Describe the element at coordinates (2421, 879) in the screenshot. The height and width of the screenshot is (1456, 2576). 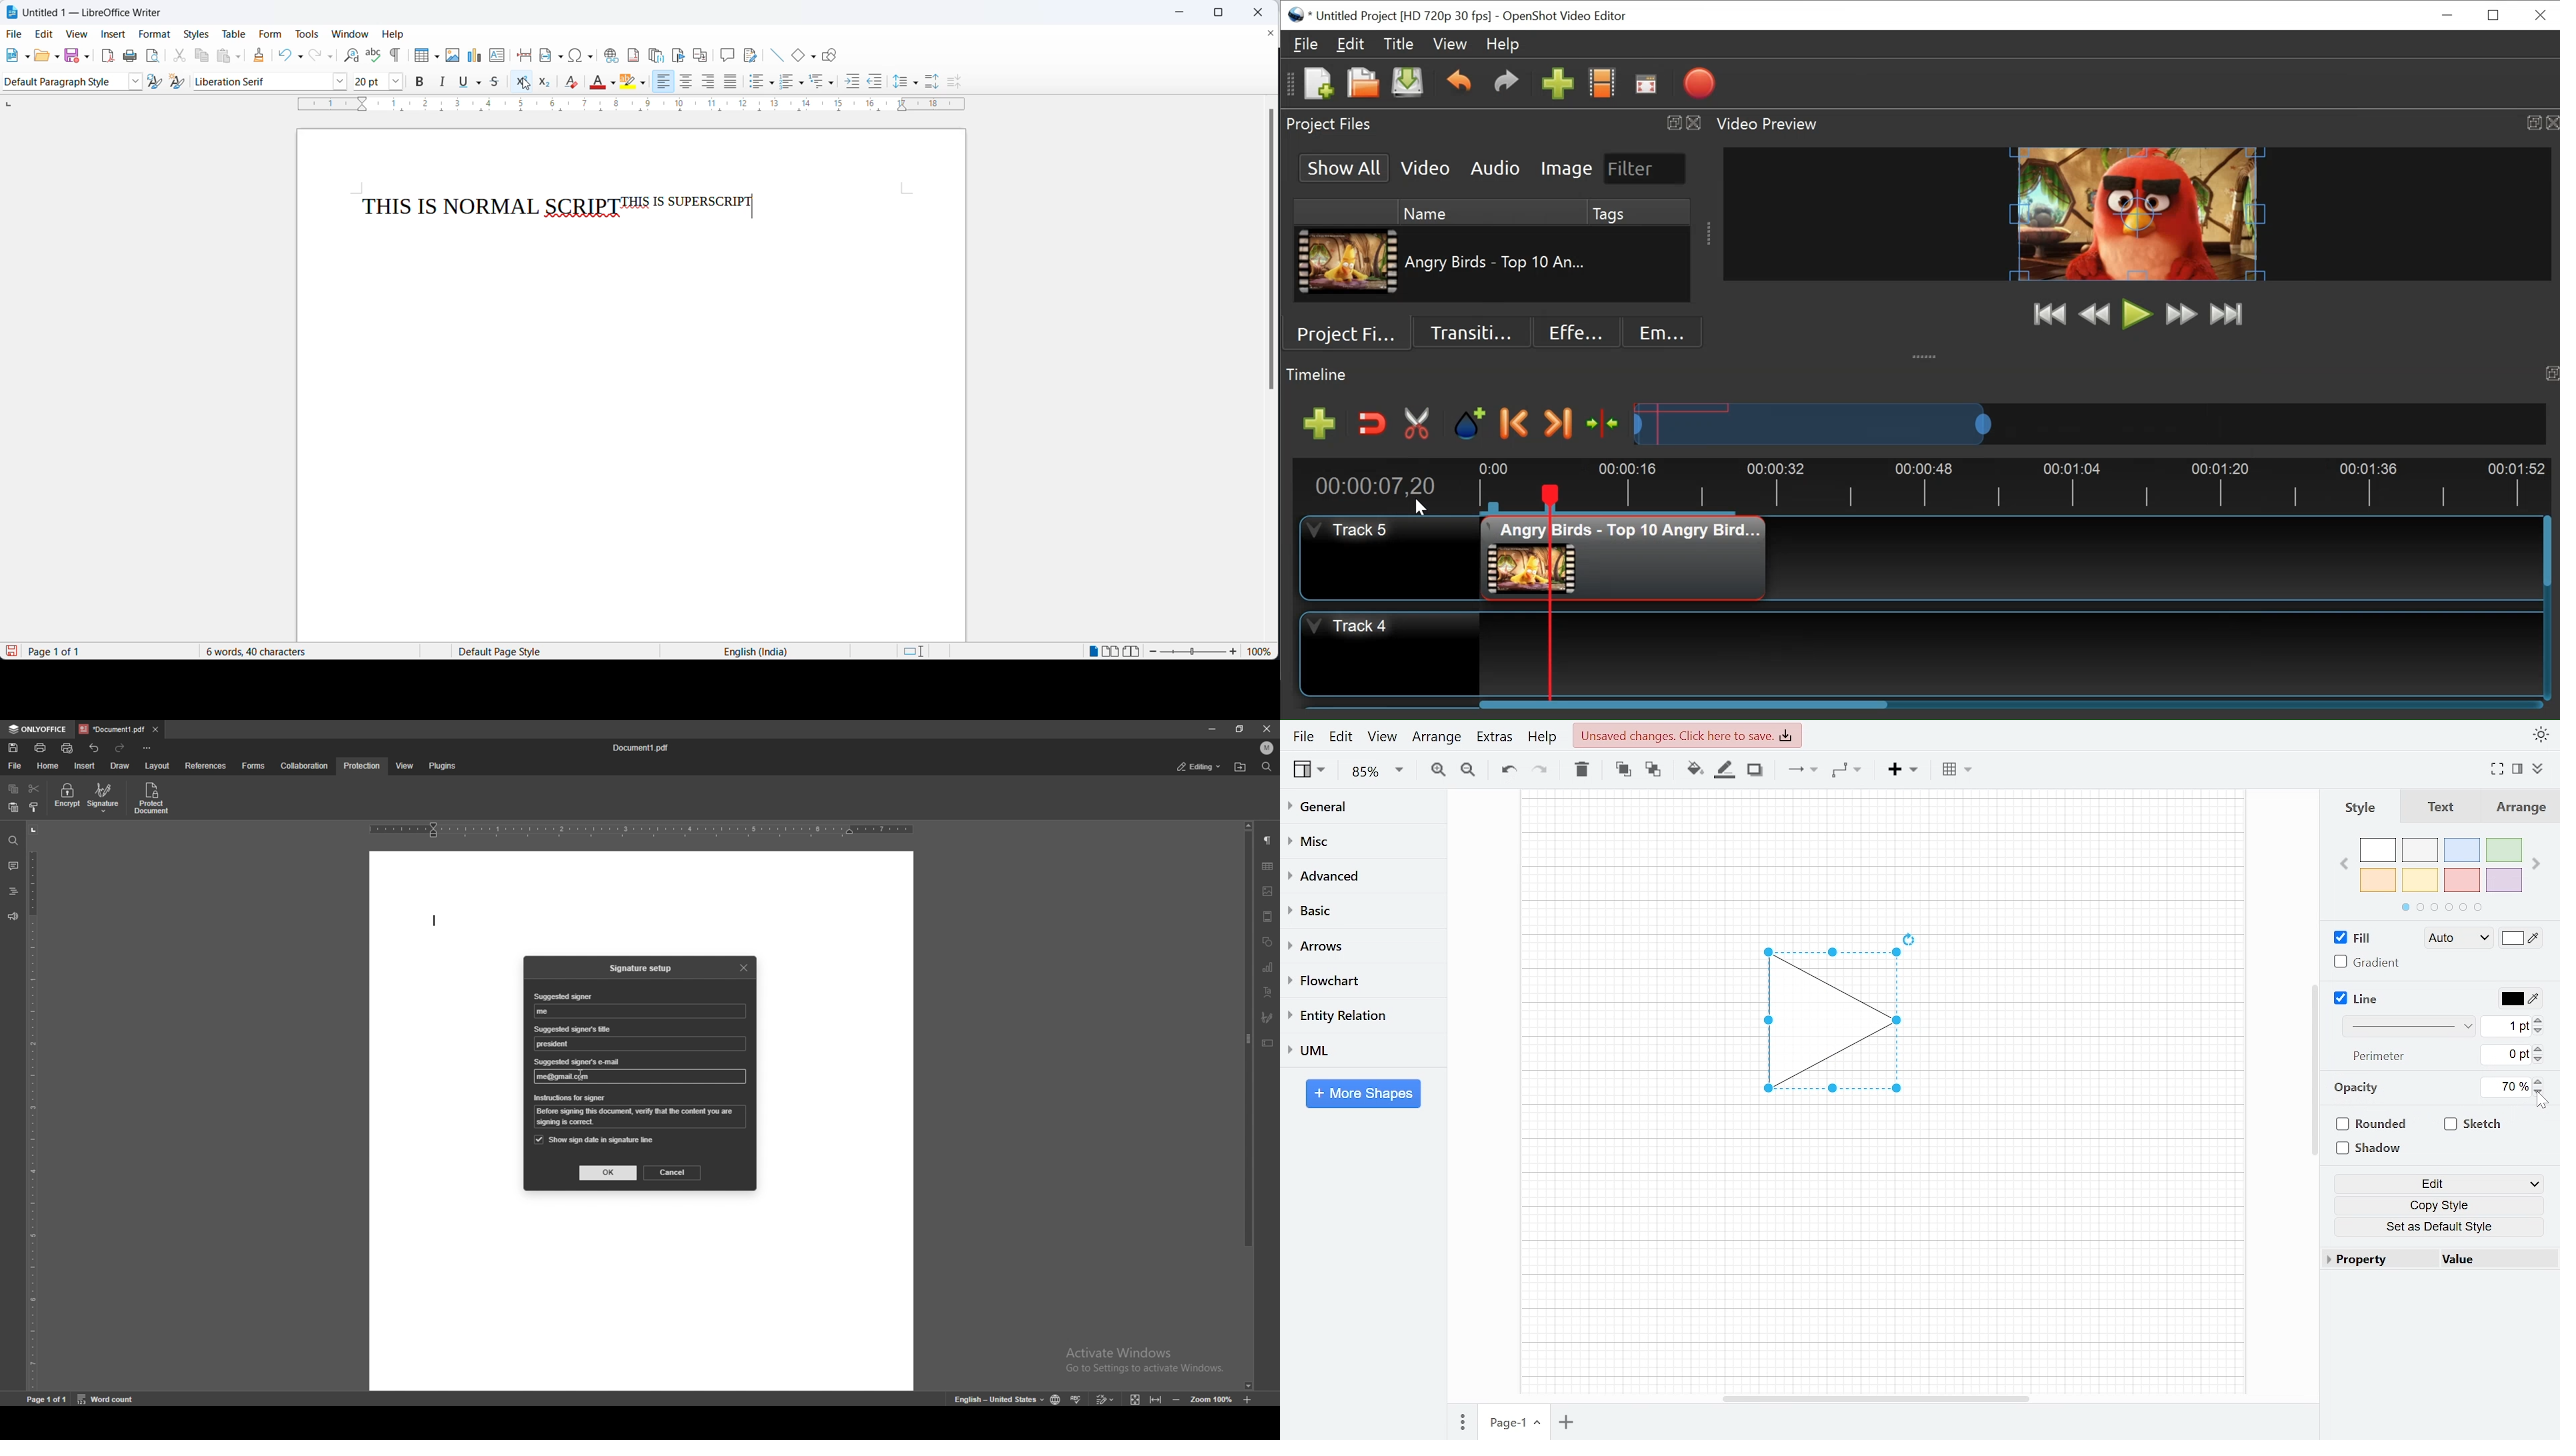
I see `yellow` at that location.